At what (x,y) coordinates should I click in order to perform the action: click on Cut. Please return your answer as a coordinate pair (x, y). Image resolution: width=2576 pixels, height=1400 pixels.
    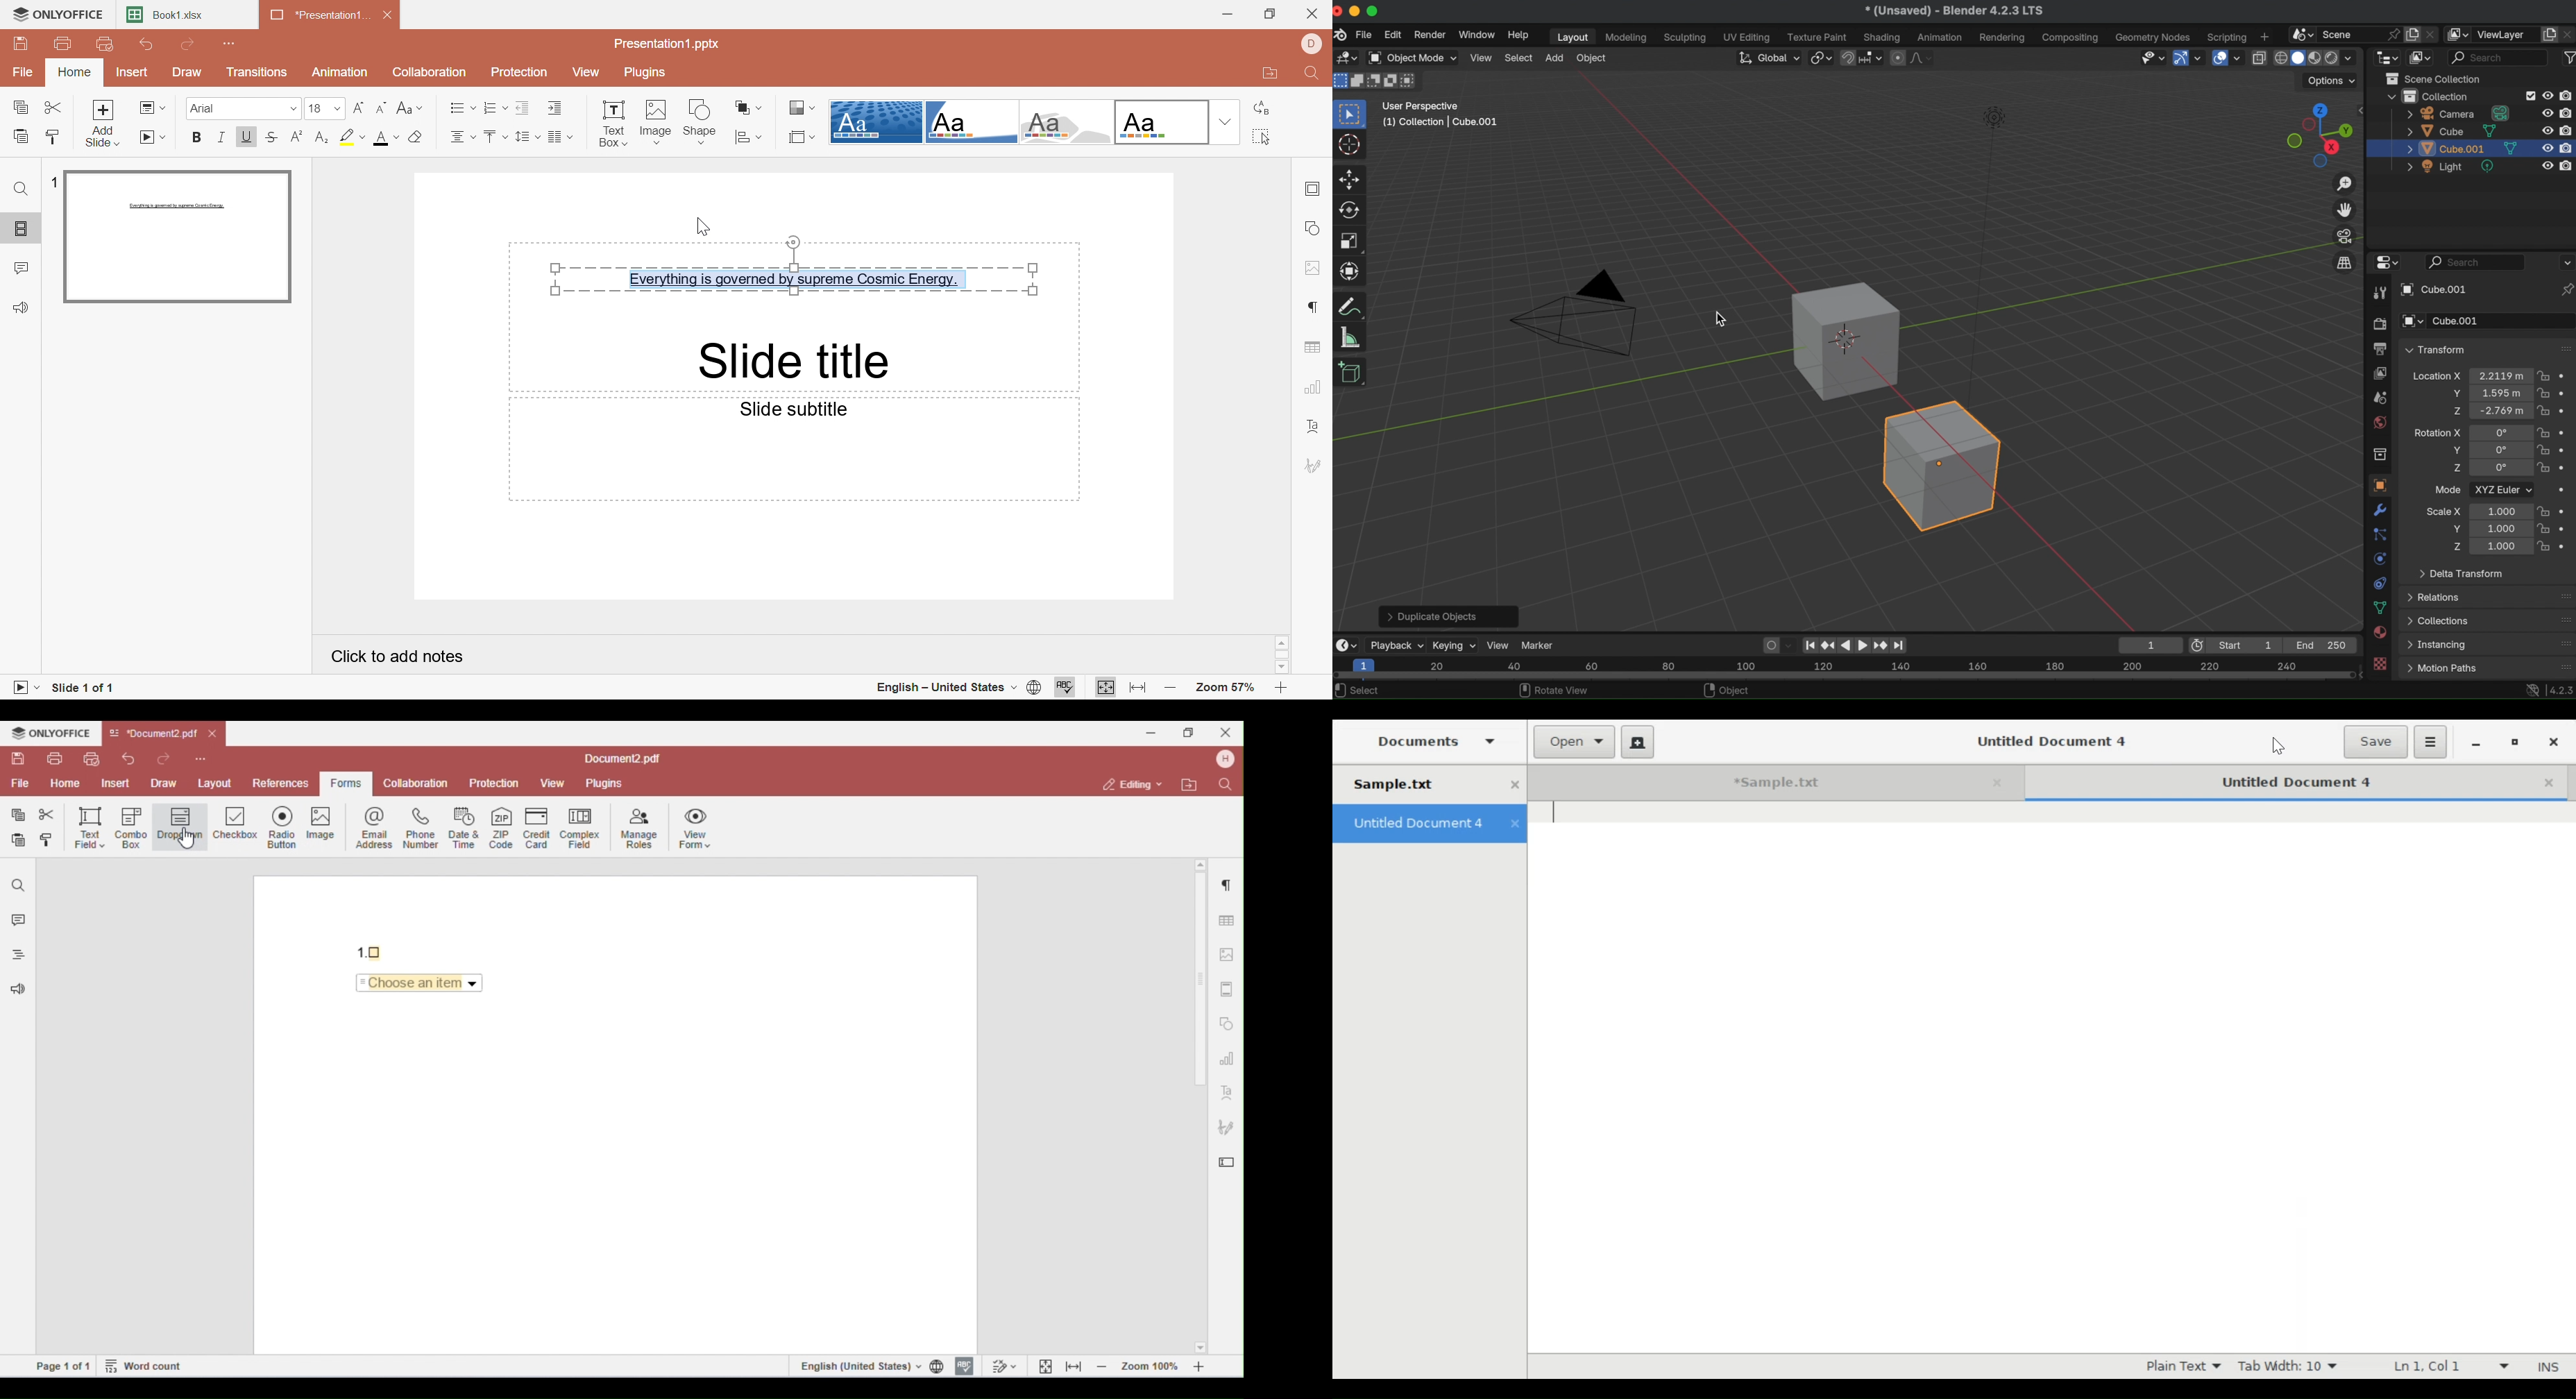
    Looking at the image, I should click on (53, 108).